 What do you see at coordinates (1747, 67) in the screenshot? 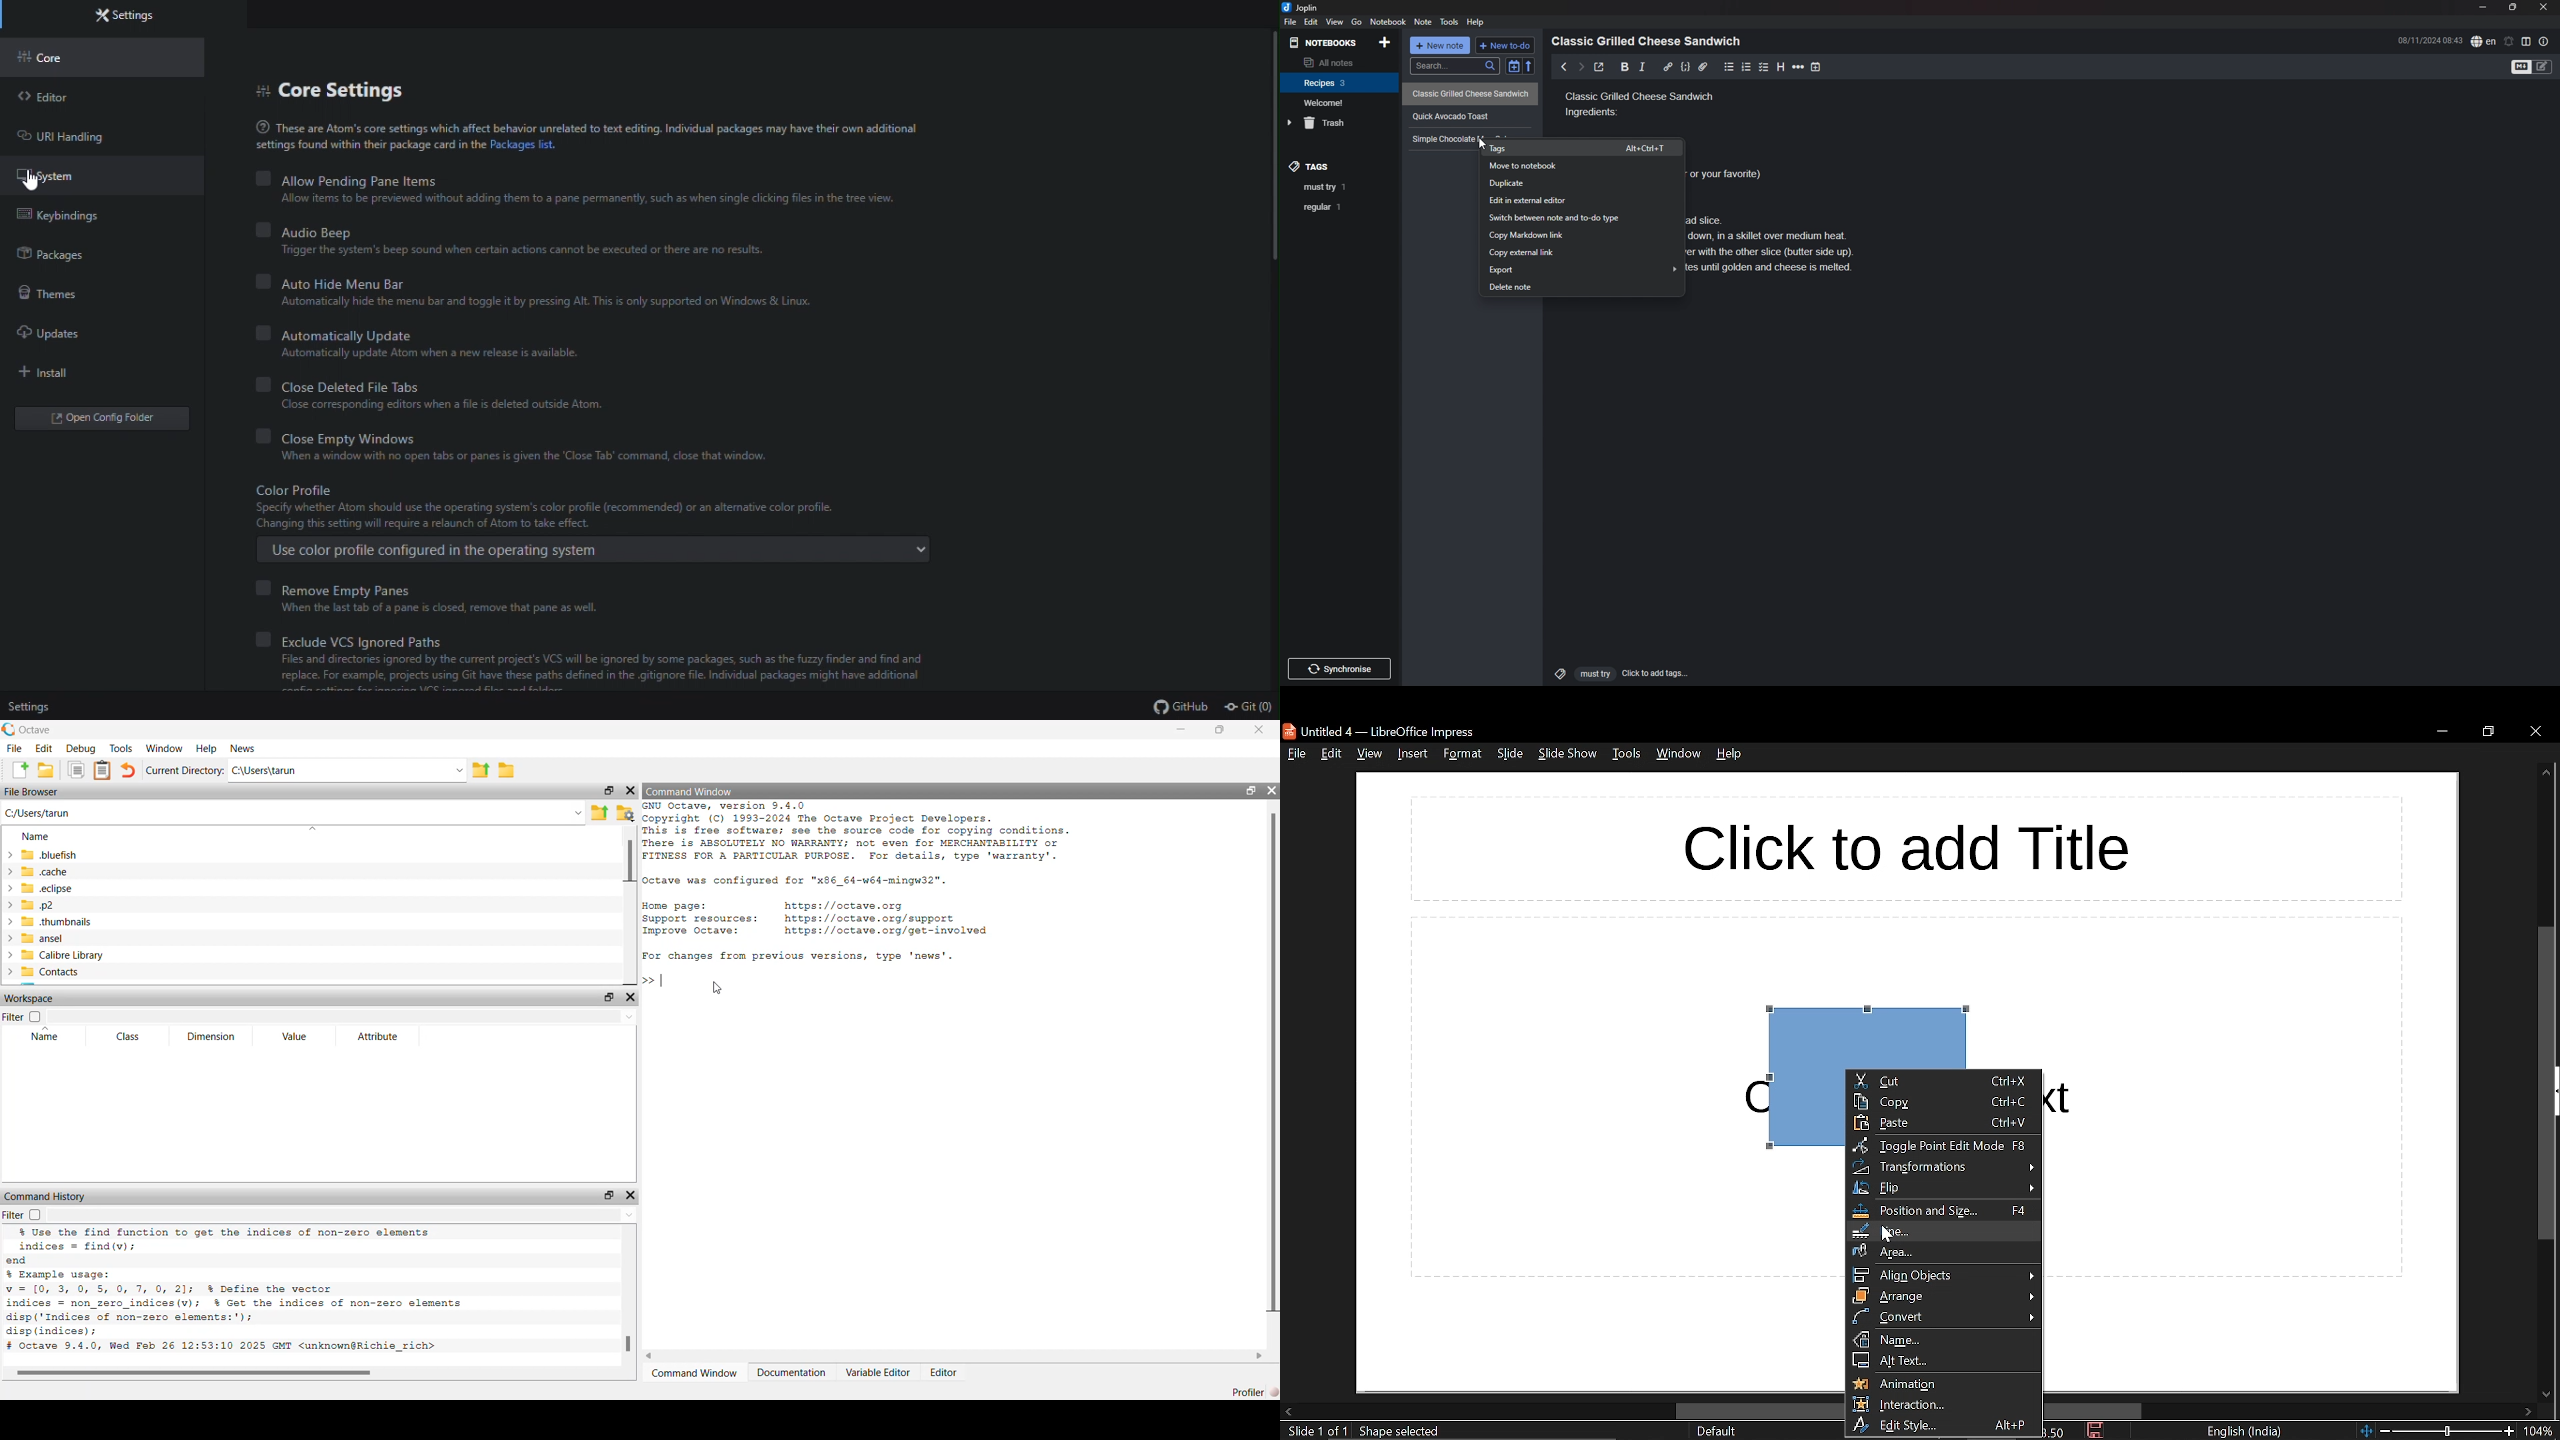
I see `number list` at bounding box center [1747, 67].